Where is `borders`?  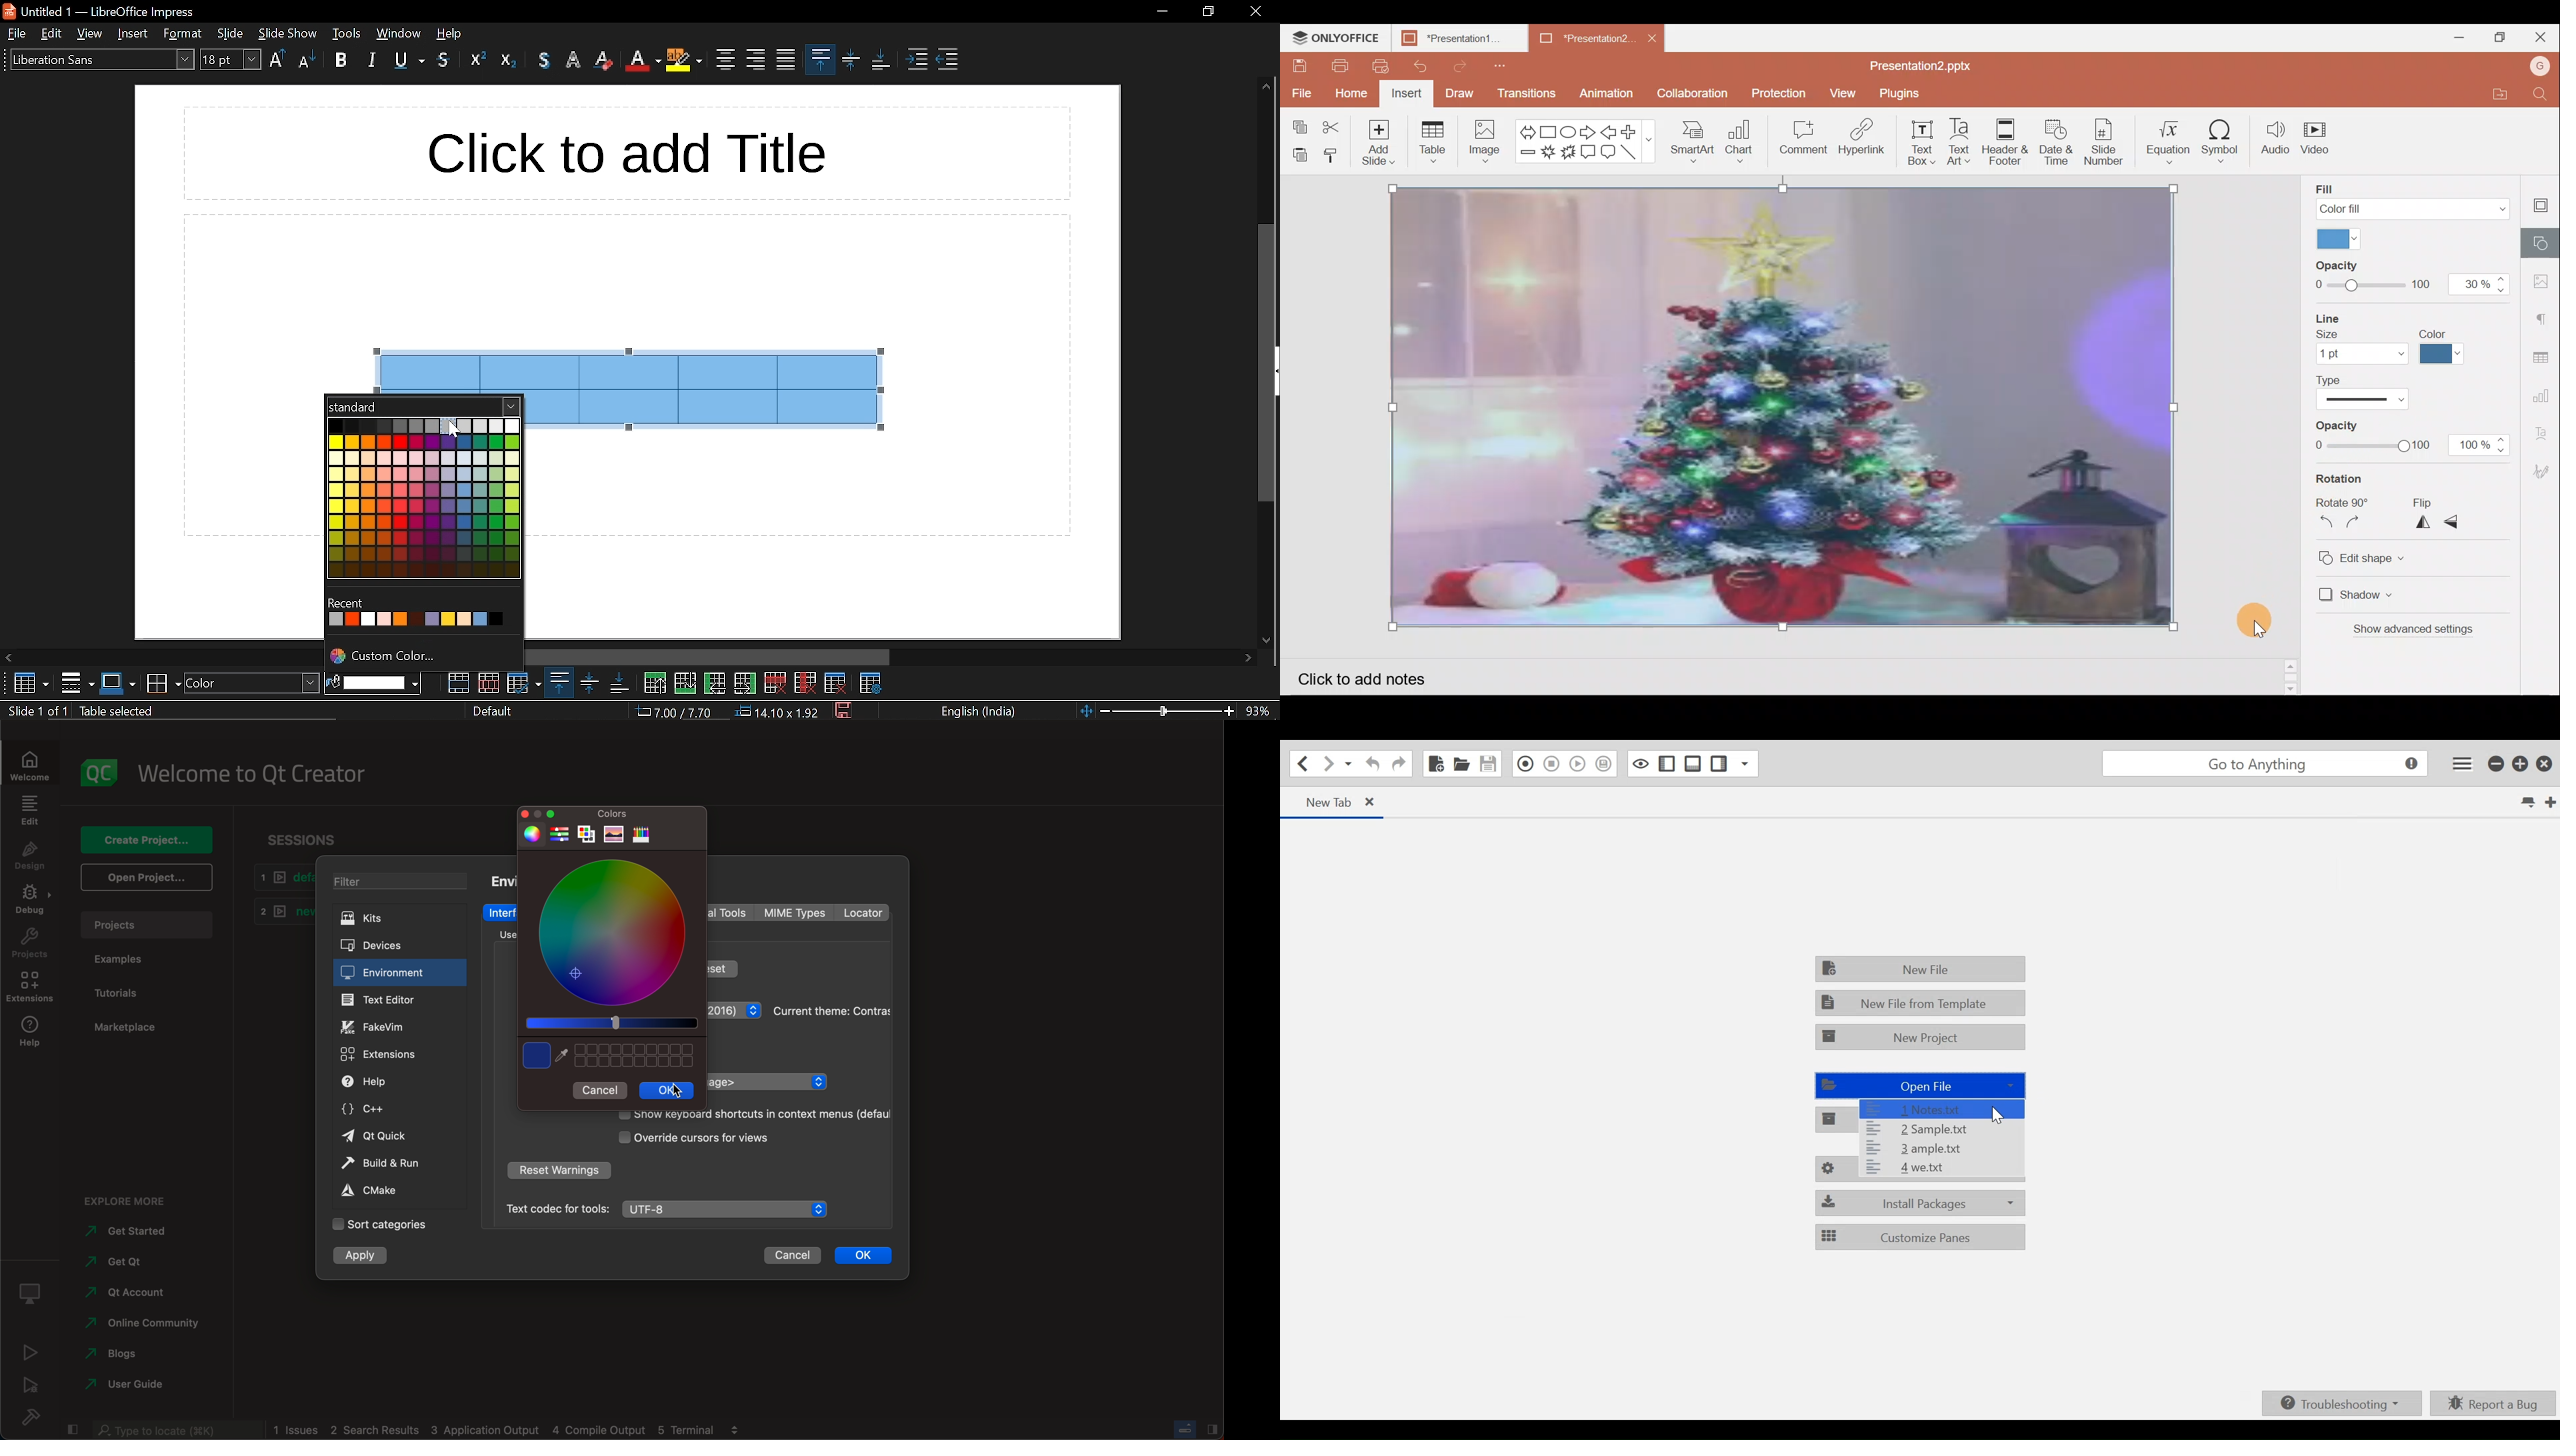 borders is located at coordinates (78, 683).